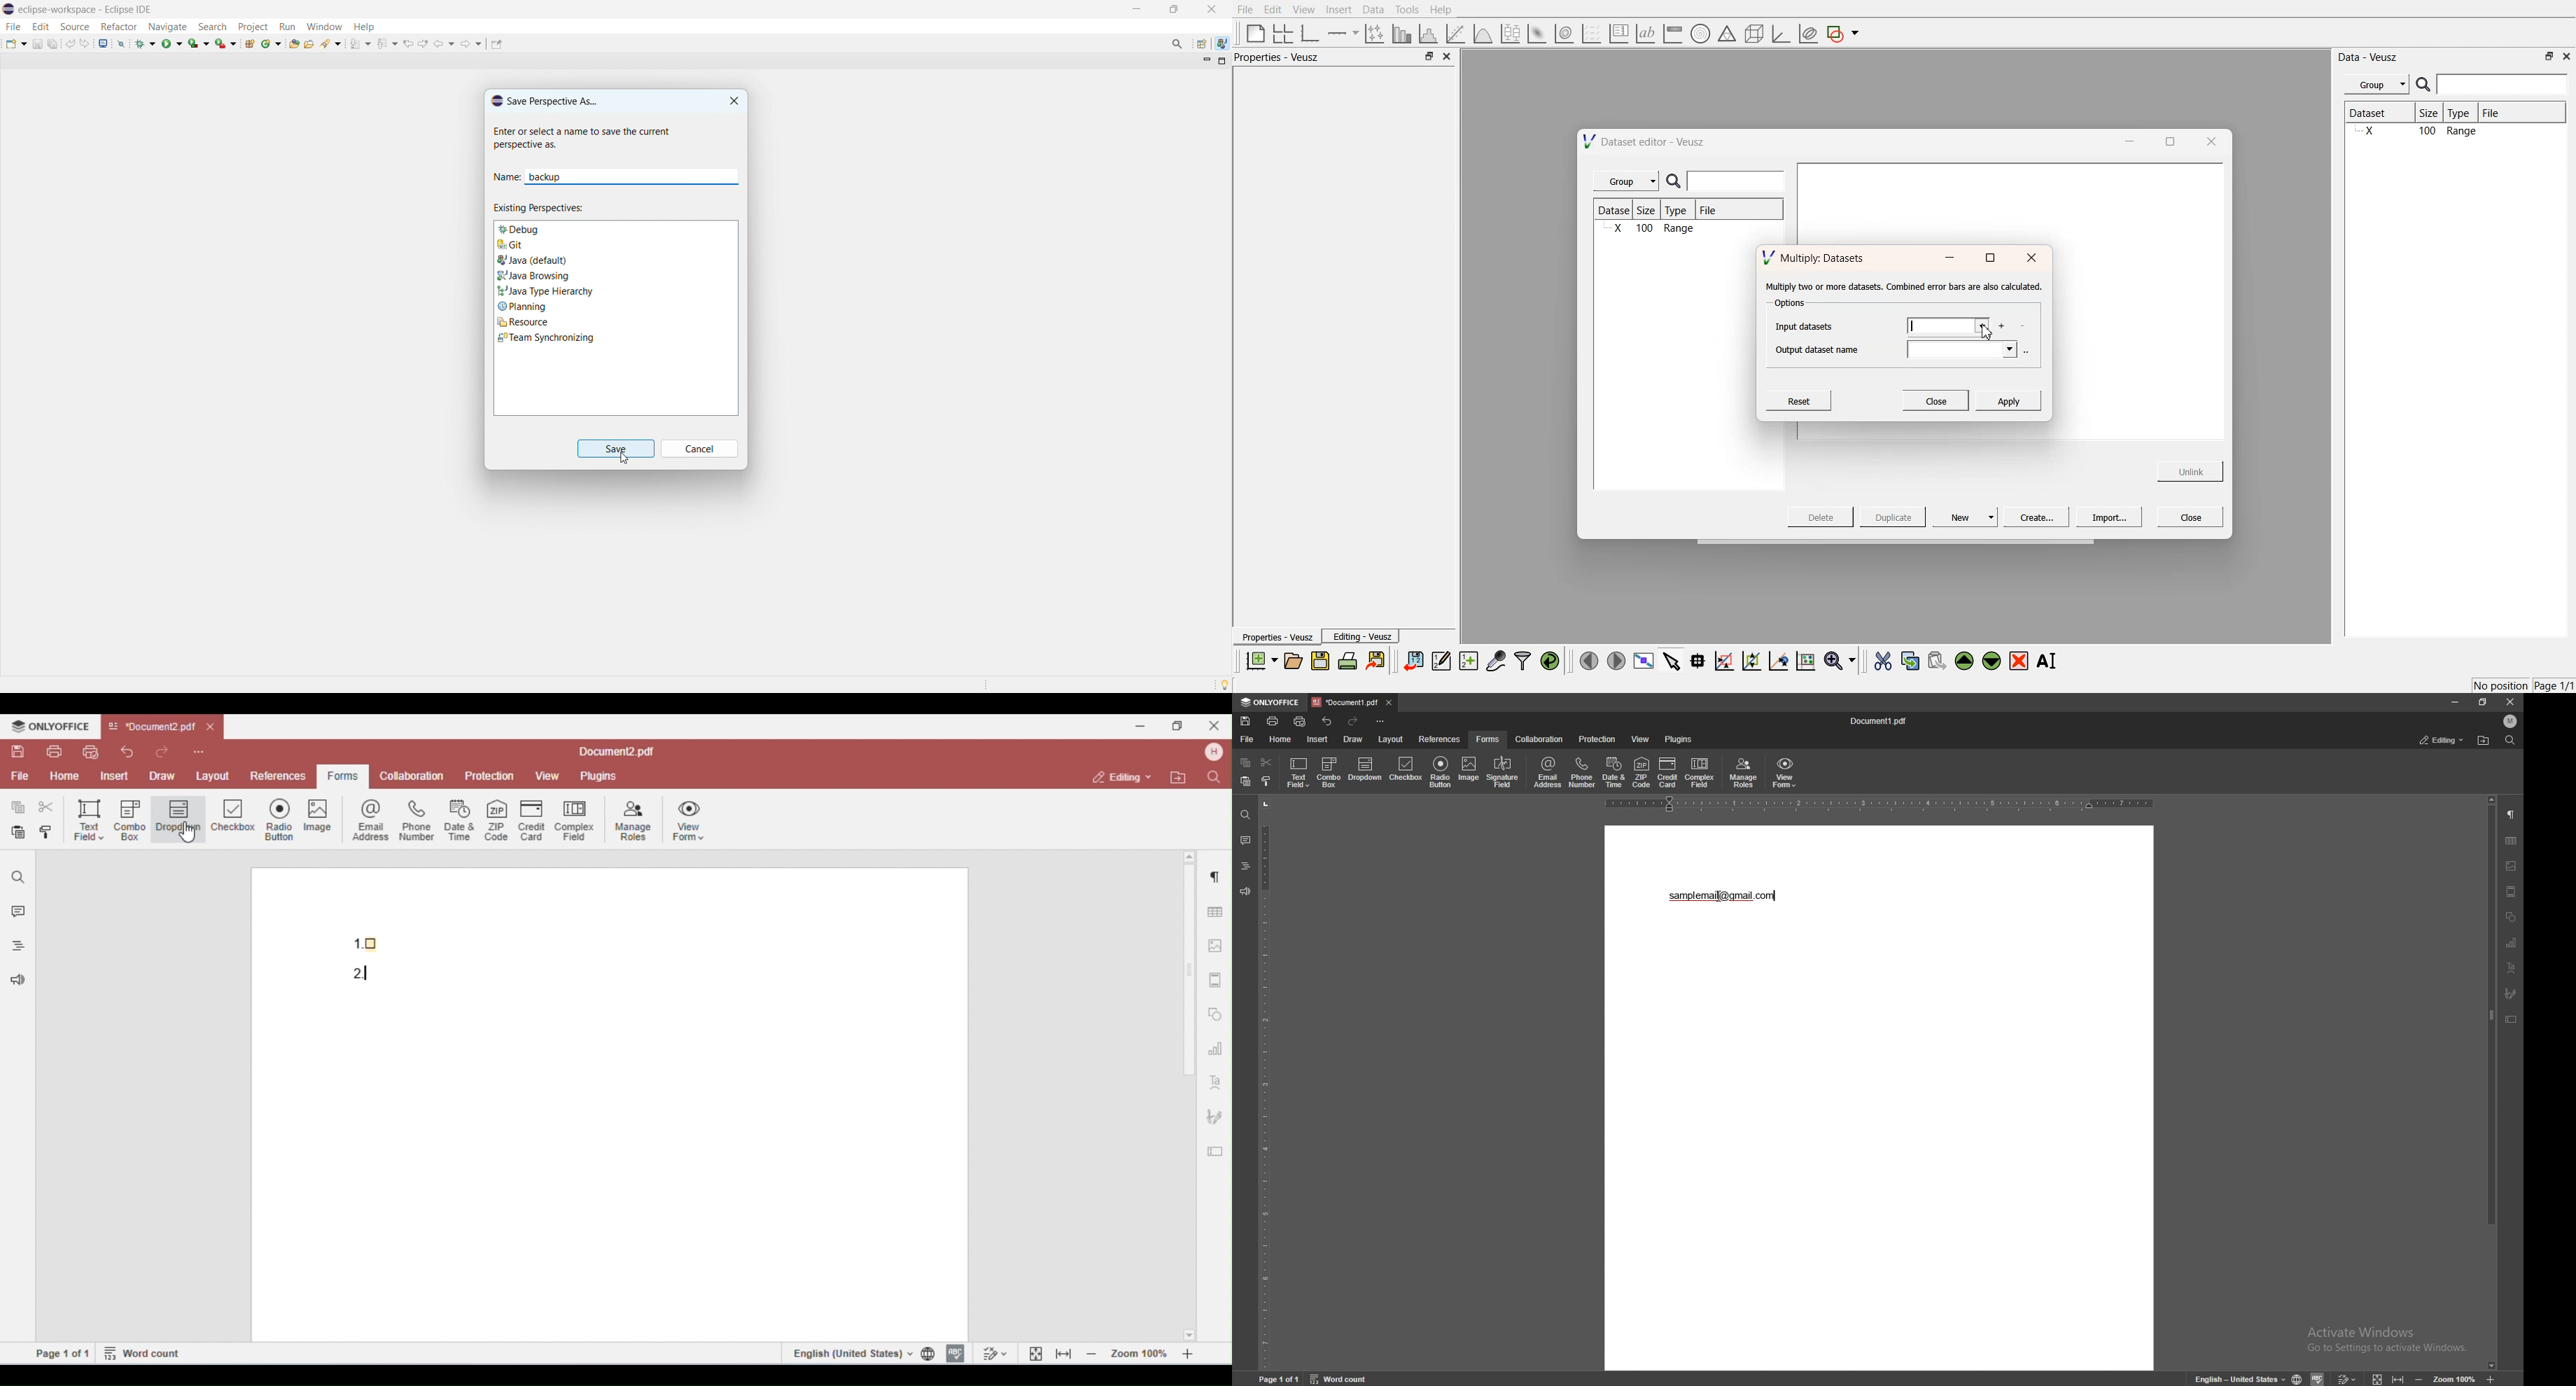 This screenshot has height=1400, width=2576. Describe the element at coordinates (1293, 661) in the screenshot. I see `open` at that location.